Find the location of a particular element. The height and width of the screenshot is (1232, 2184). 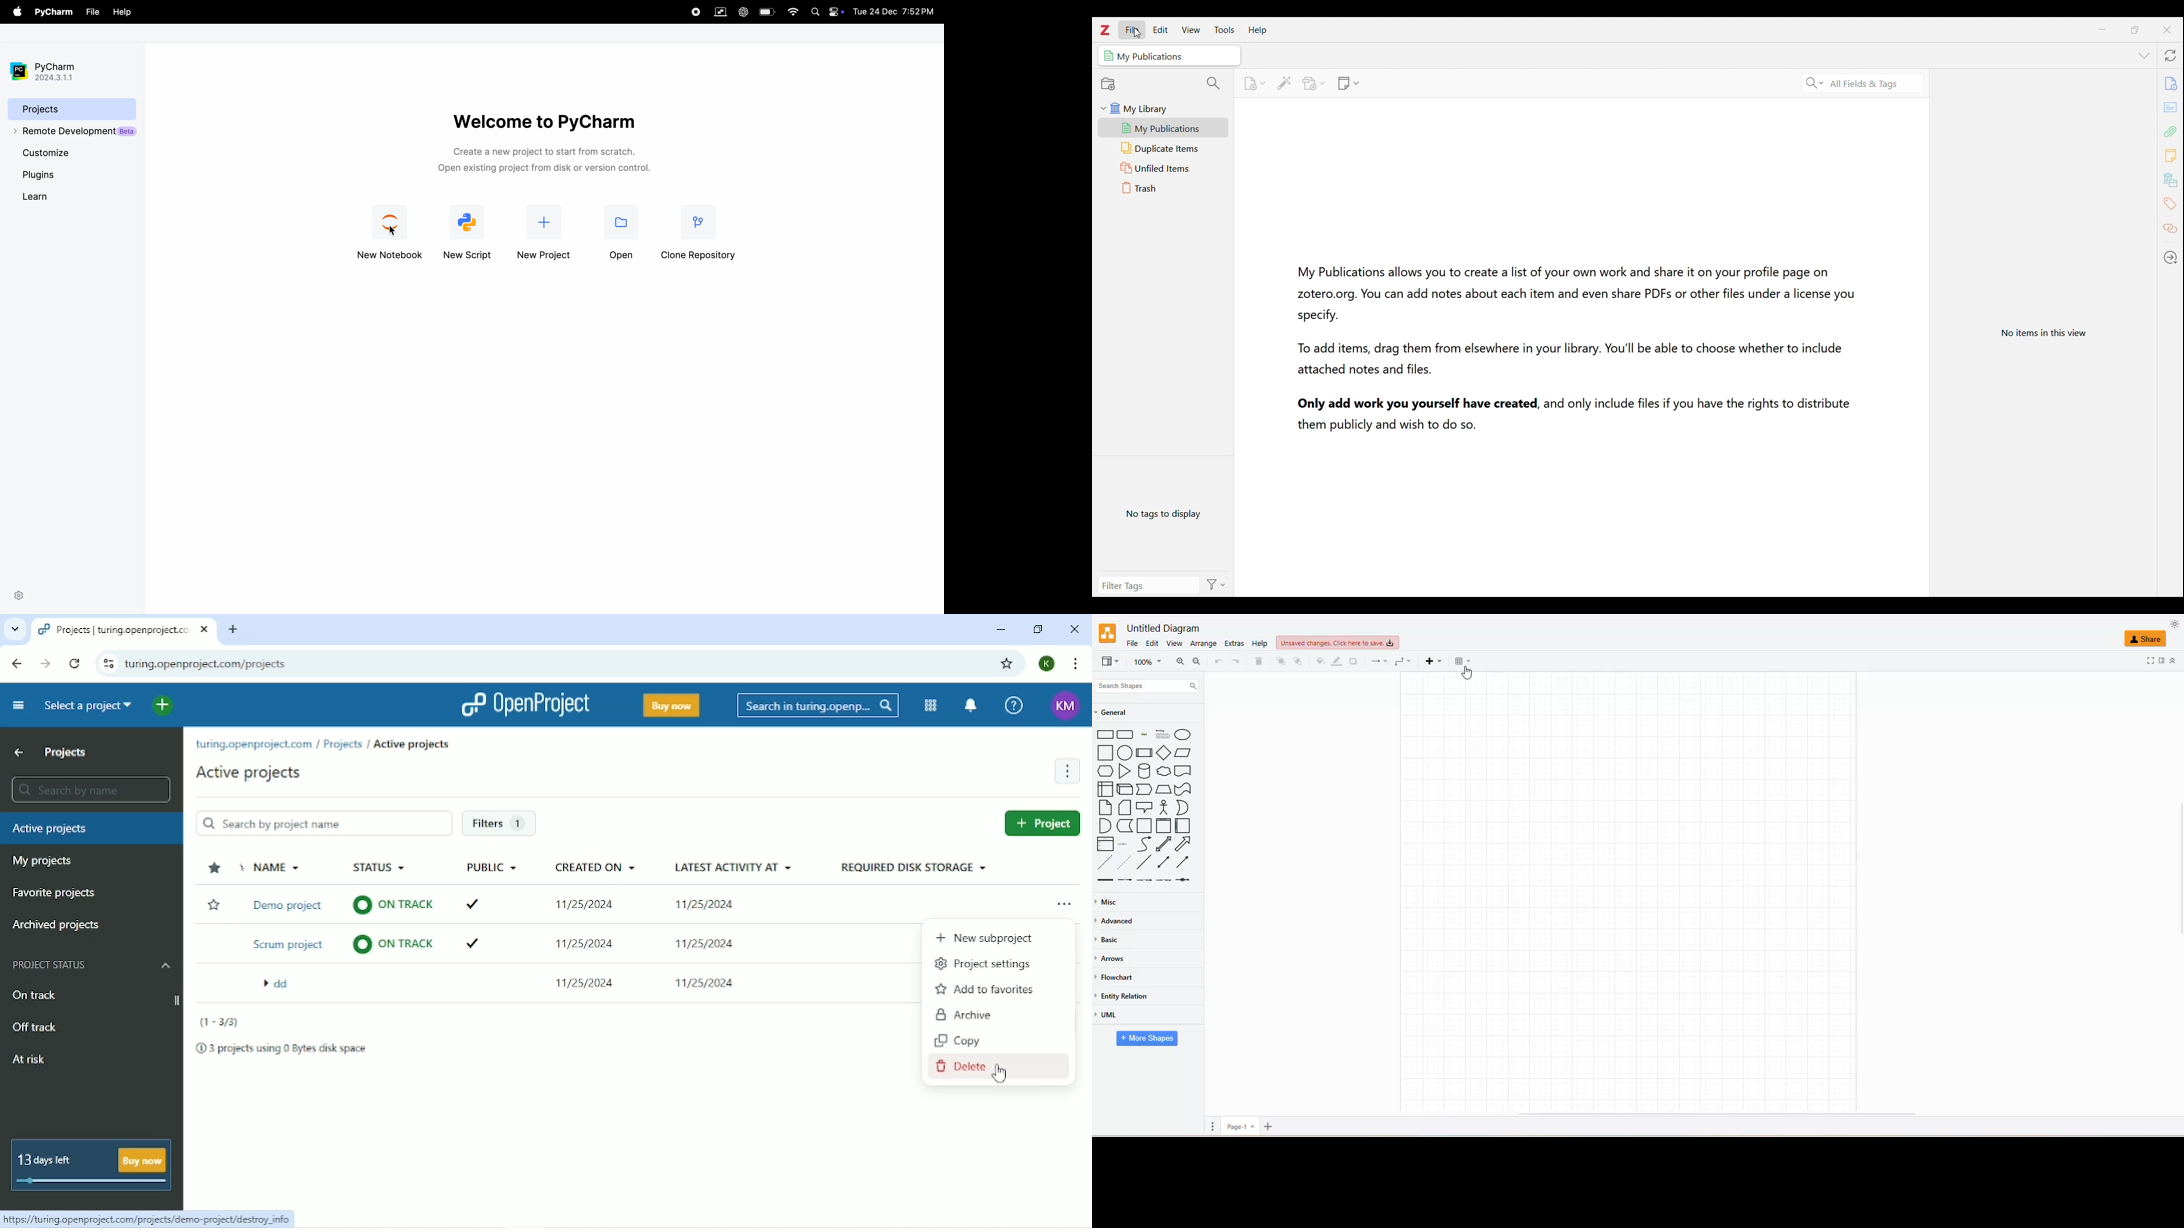

Search by project name is located at coordinates (323, 823).